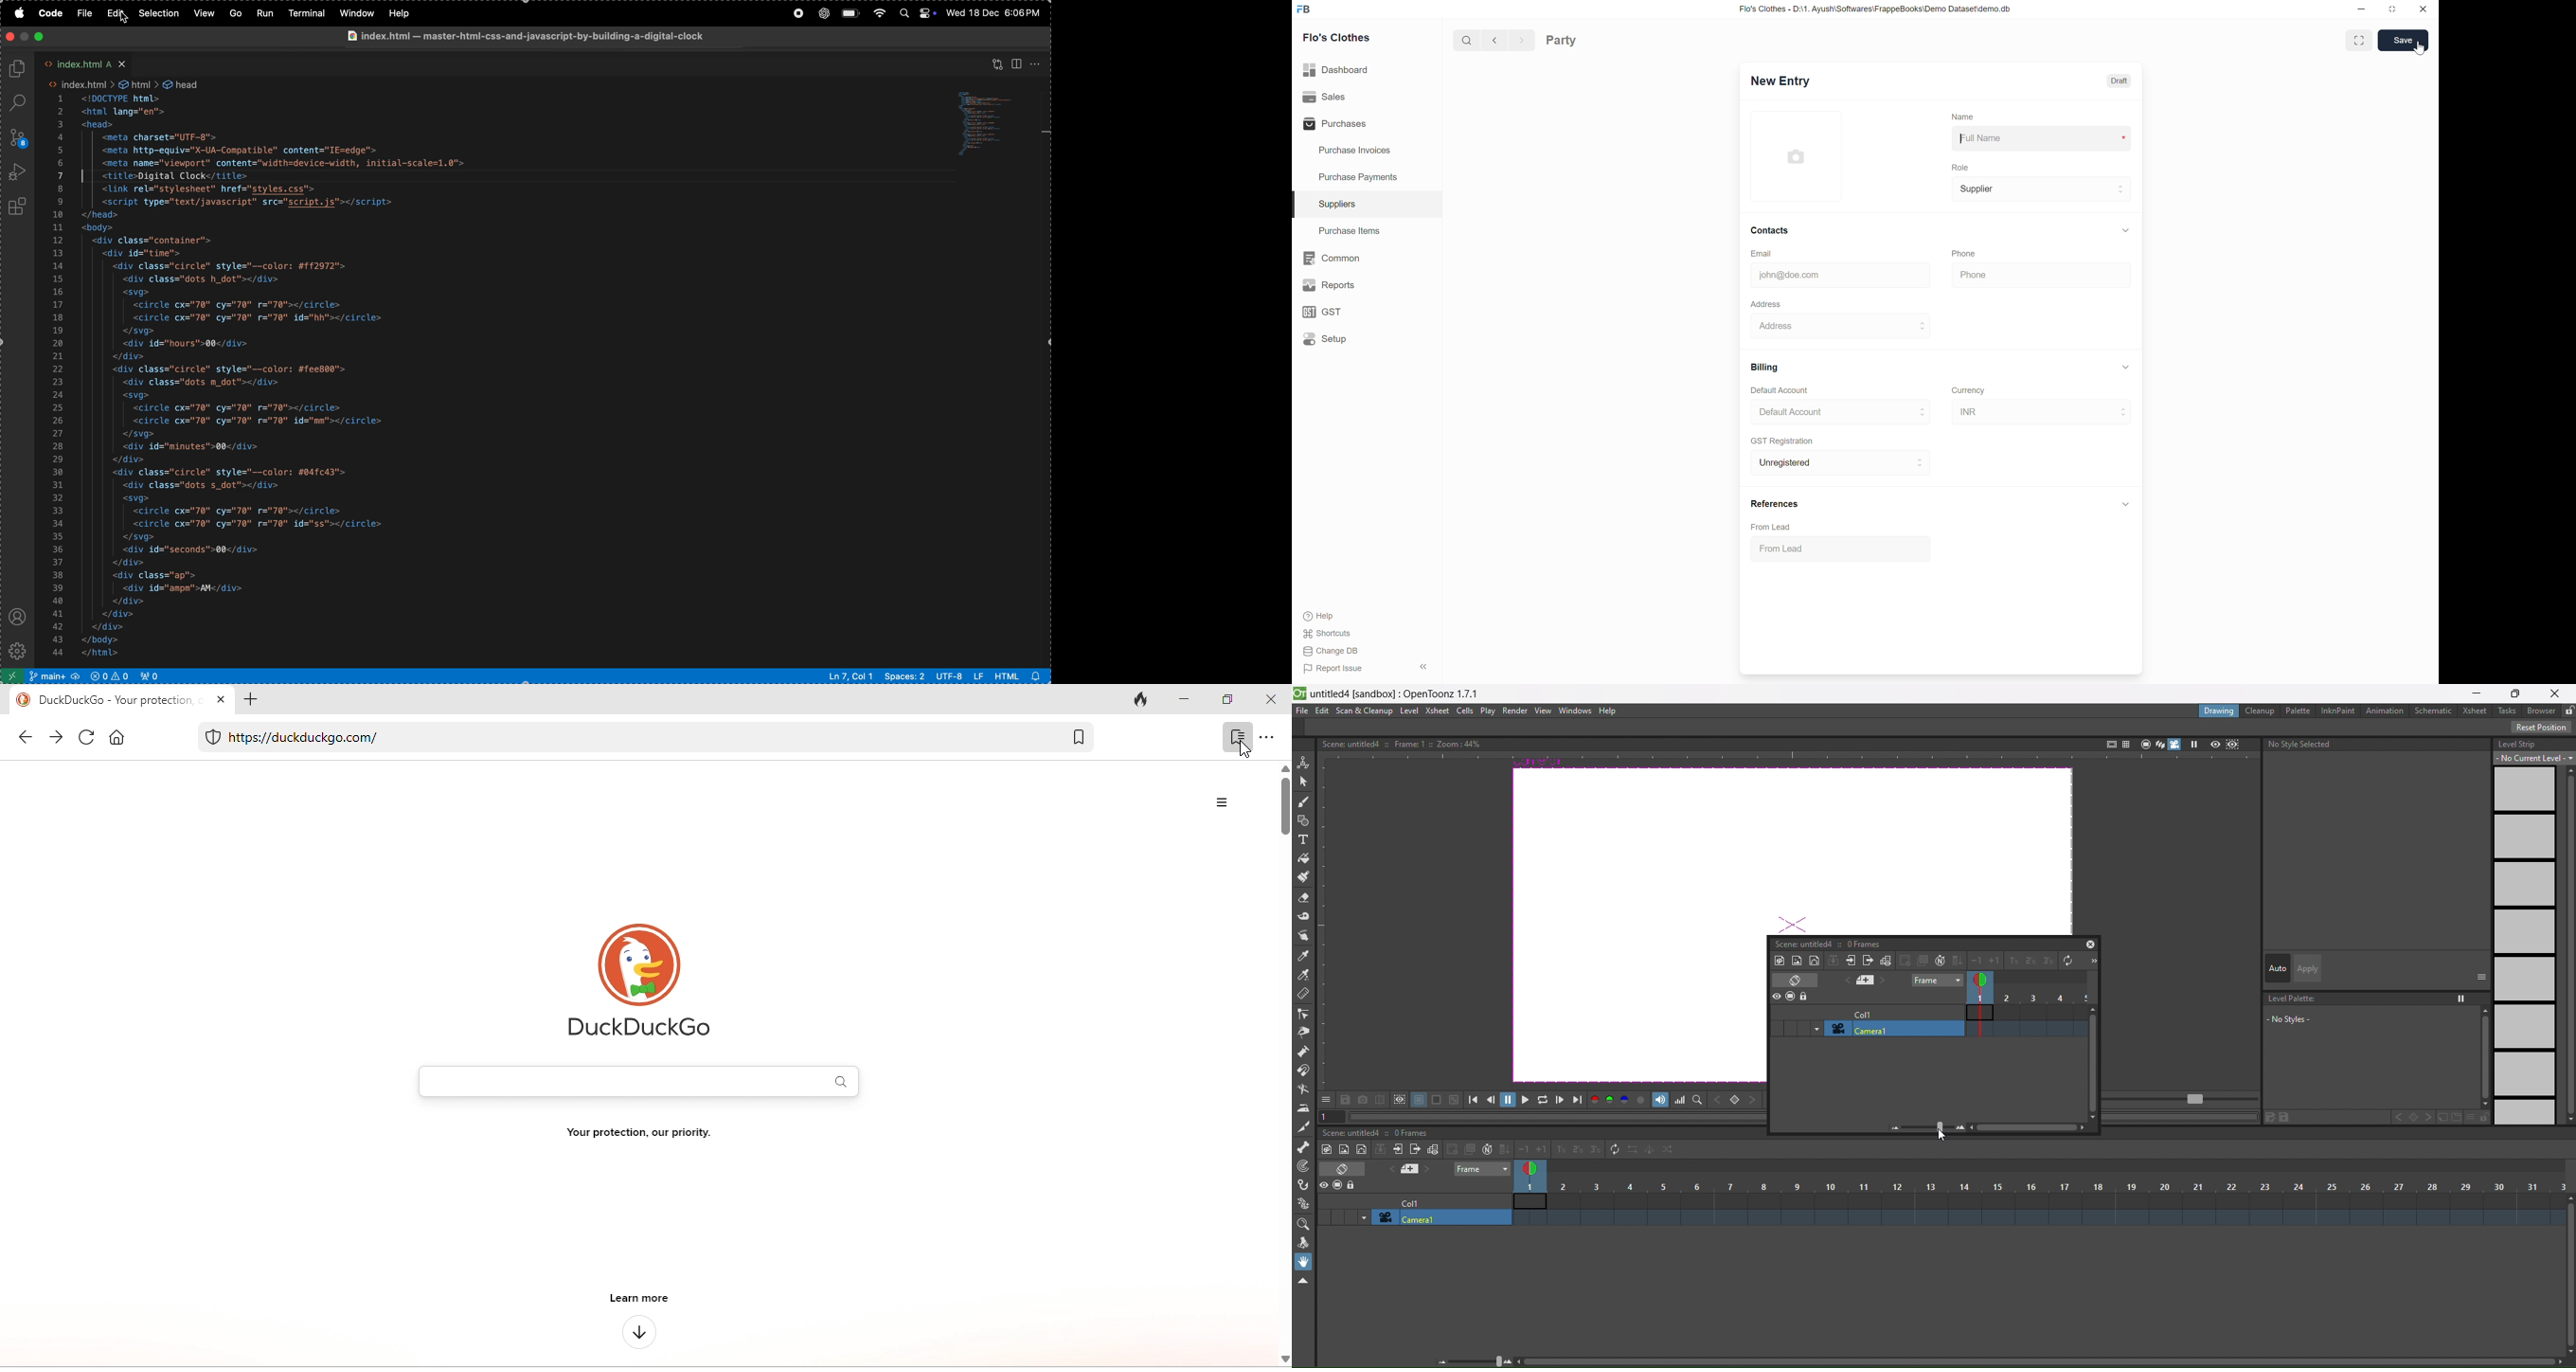  Describe the element at coordinates (1796, 959) in the screenshot. I see `new raster level` at that location.